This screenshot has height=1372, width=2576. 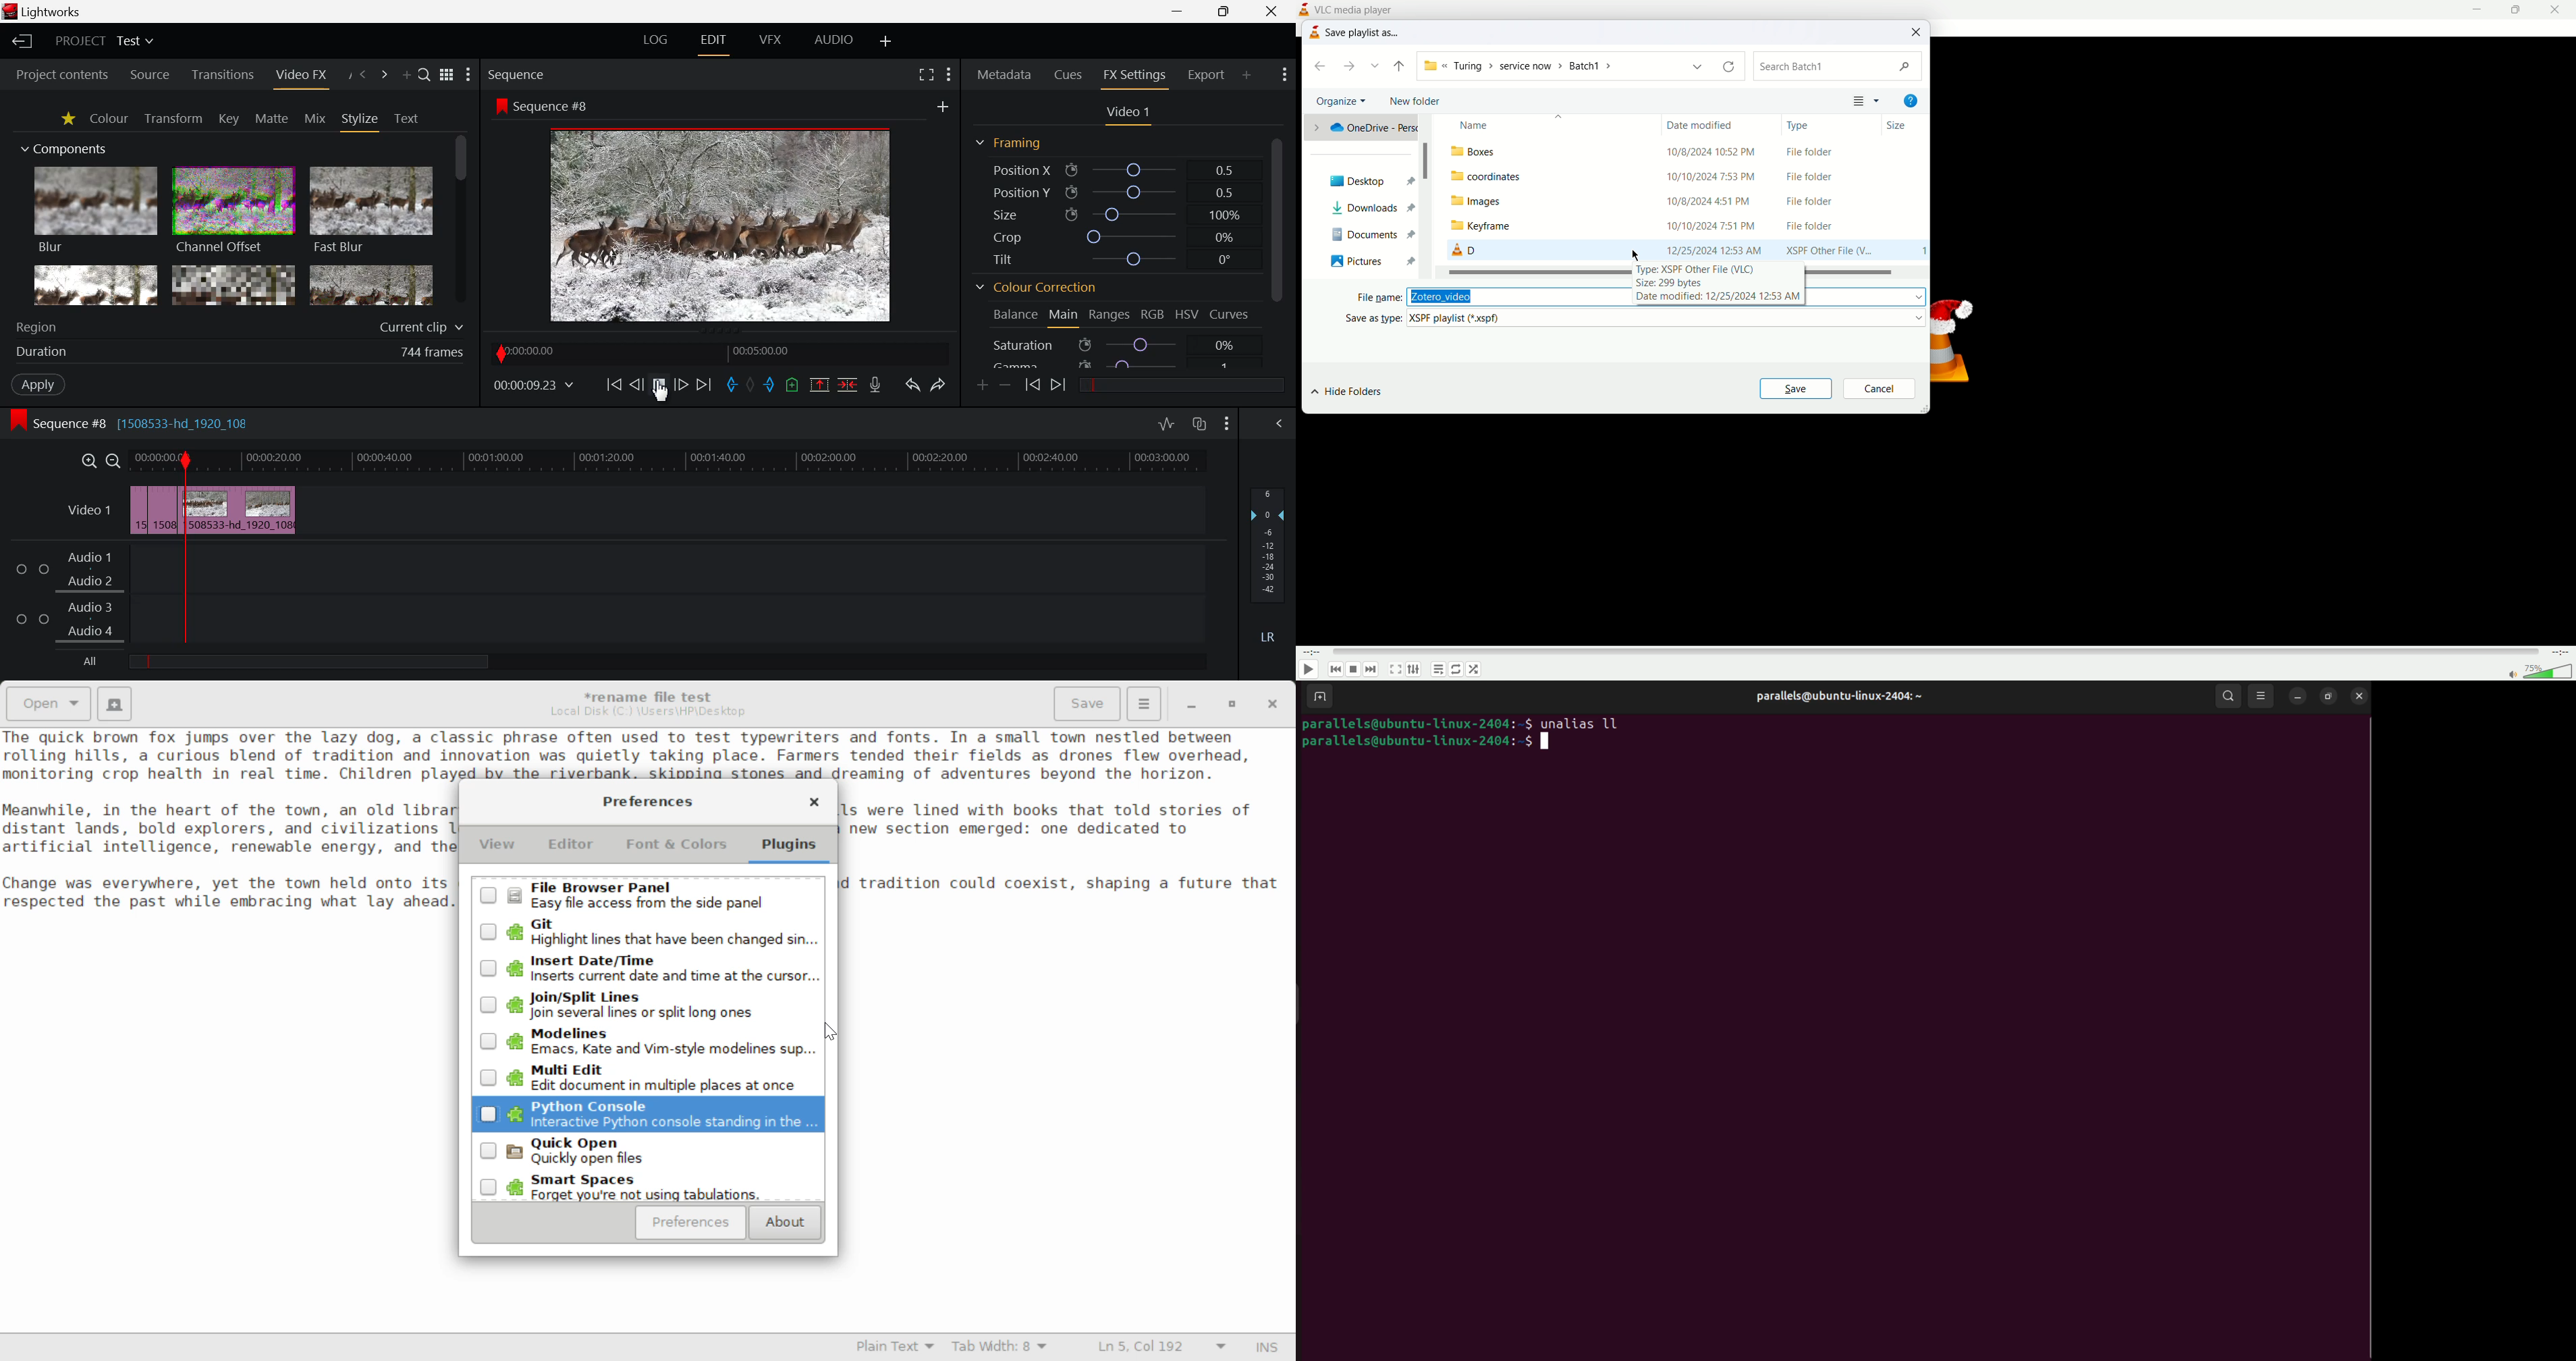 What do you see at coordinates (1535, 272) in the screenshot?
I see `horizontal scroll bar` at bounding box center [1535, 272].